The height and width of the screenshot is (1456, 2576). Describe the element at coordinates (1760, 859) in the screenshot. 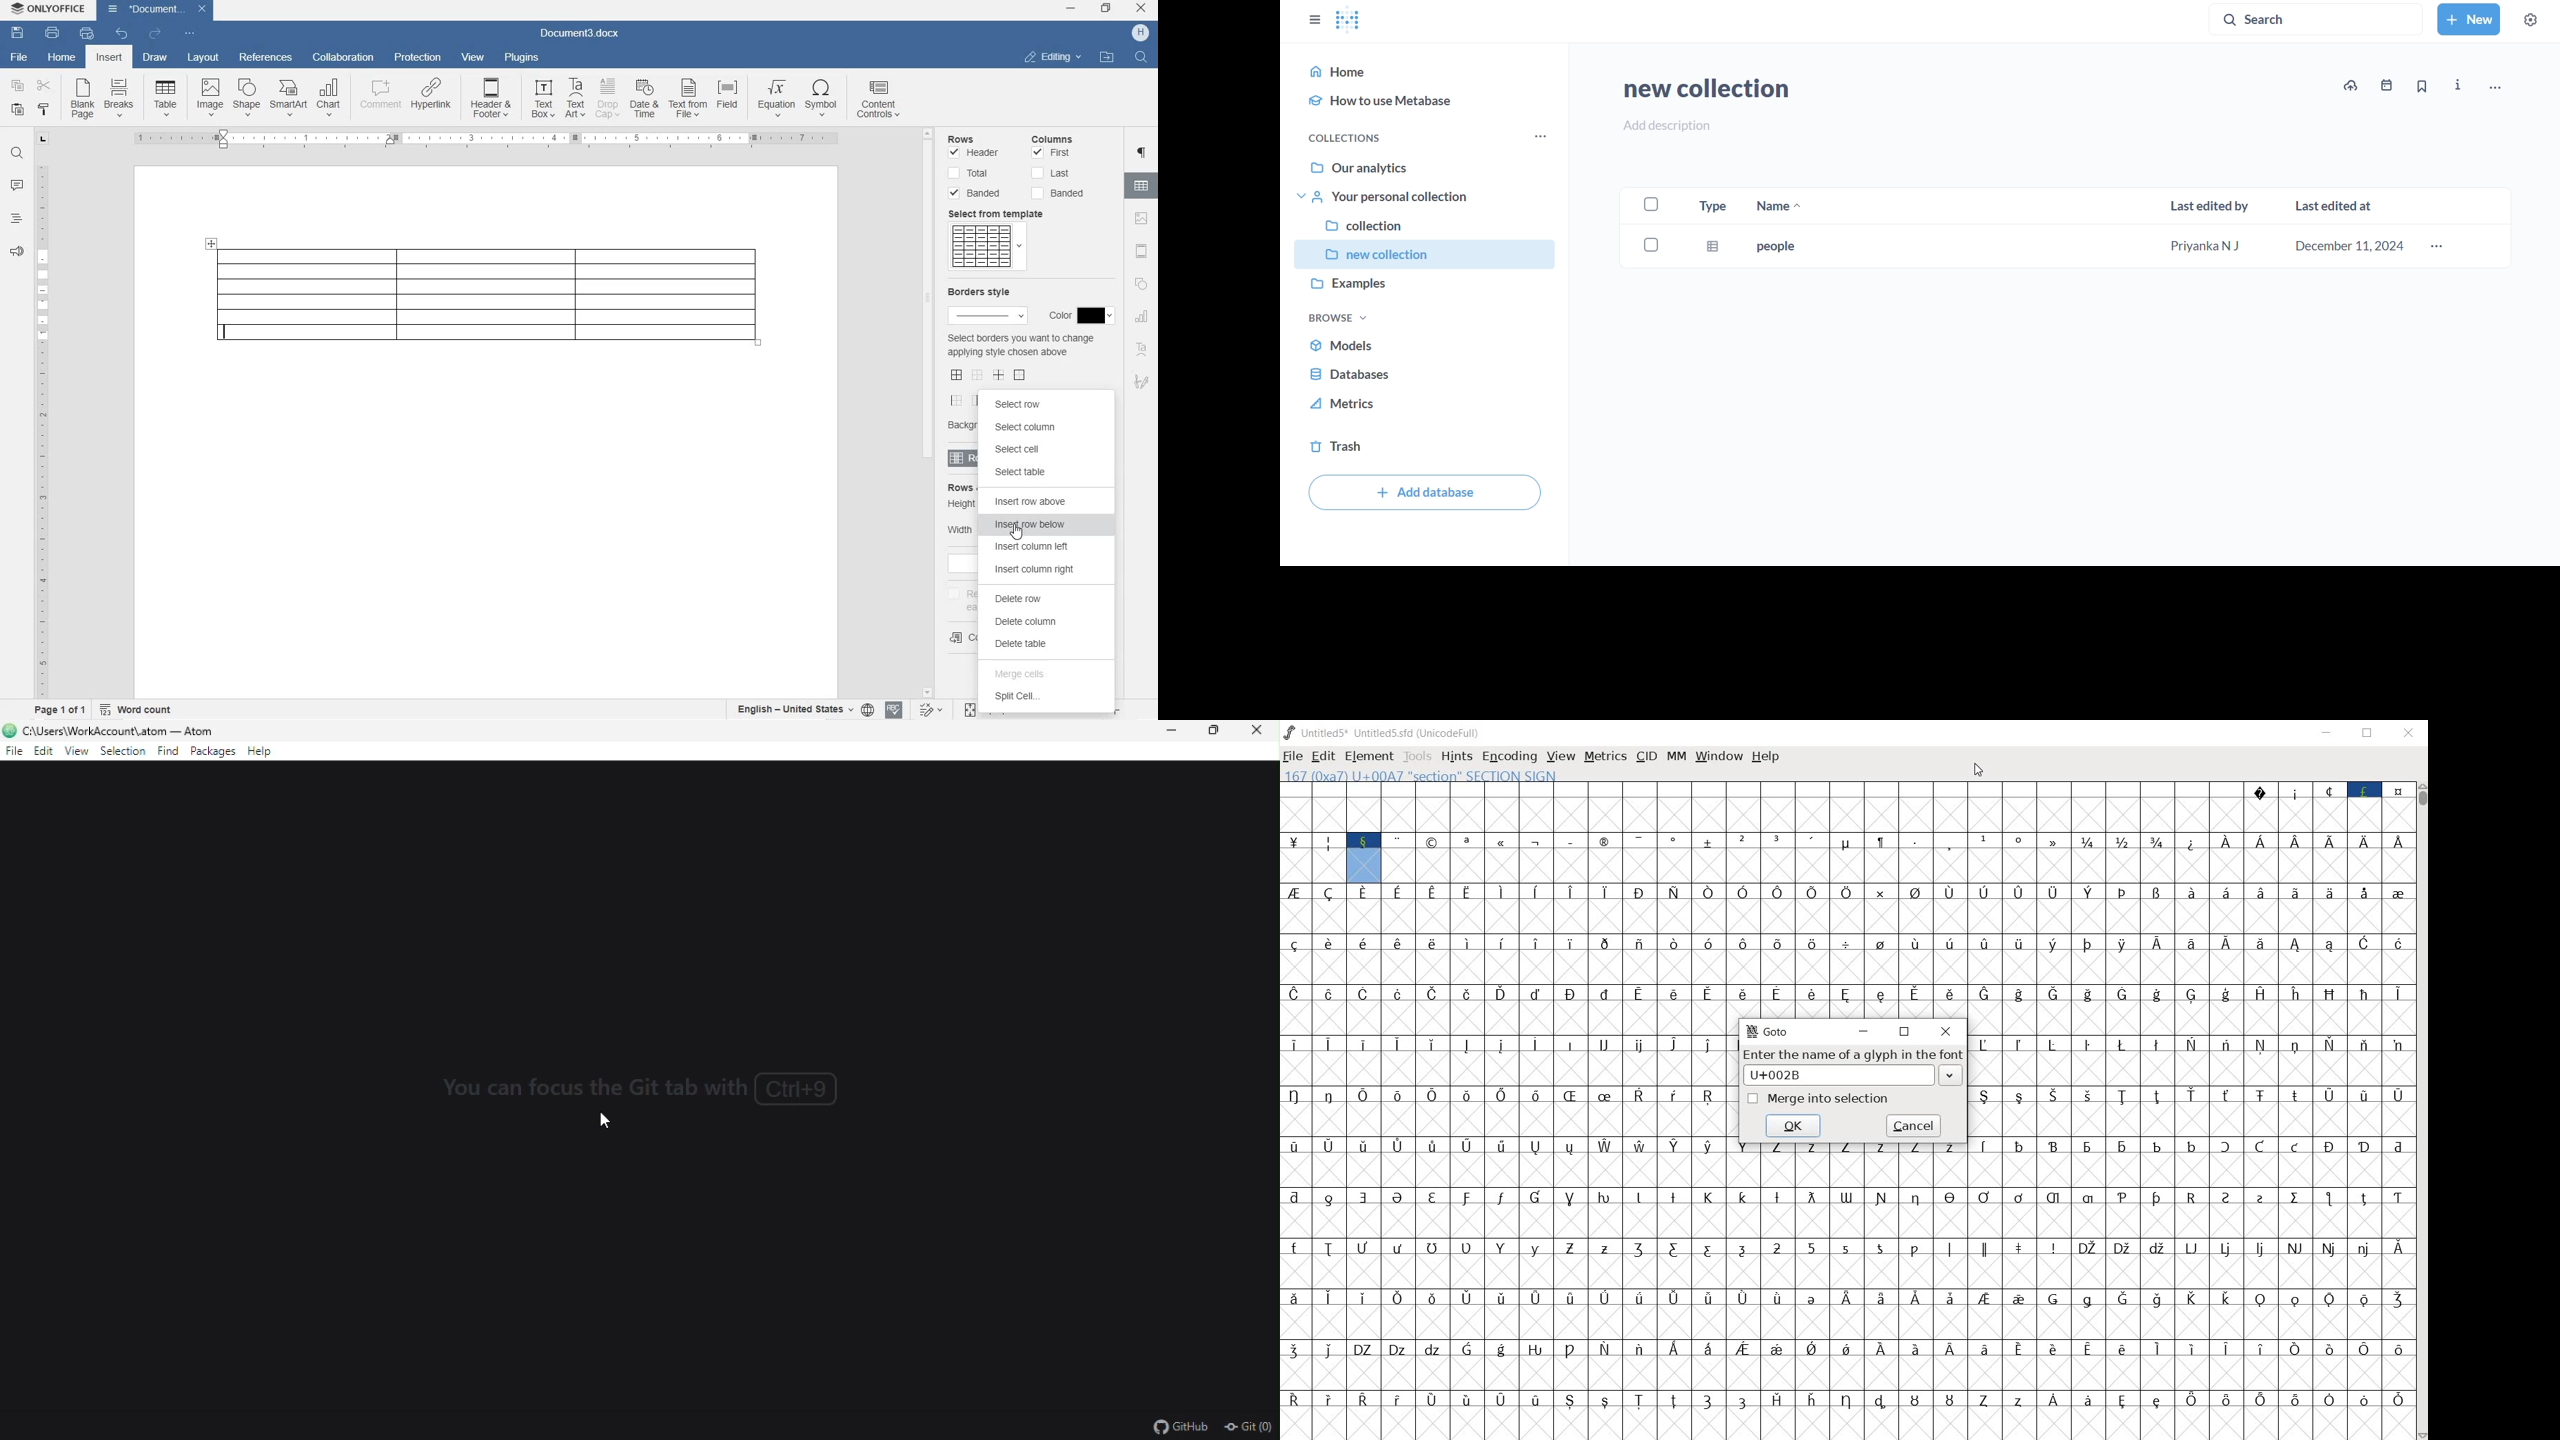

I see `numbers` at that location.